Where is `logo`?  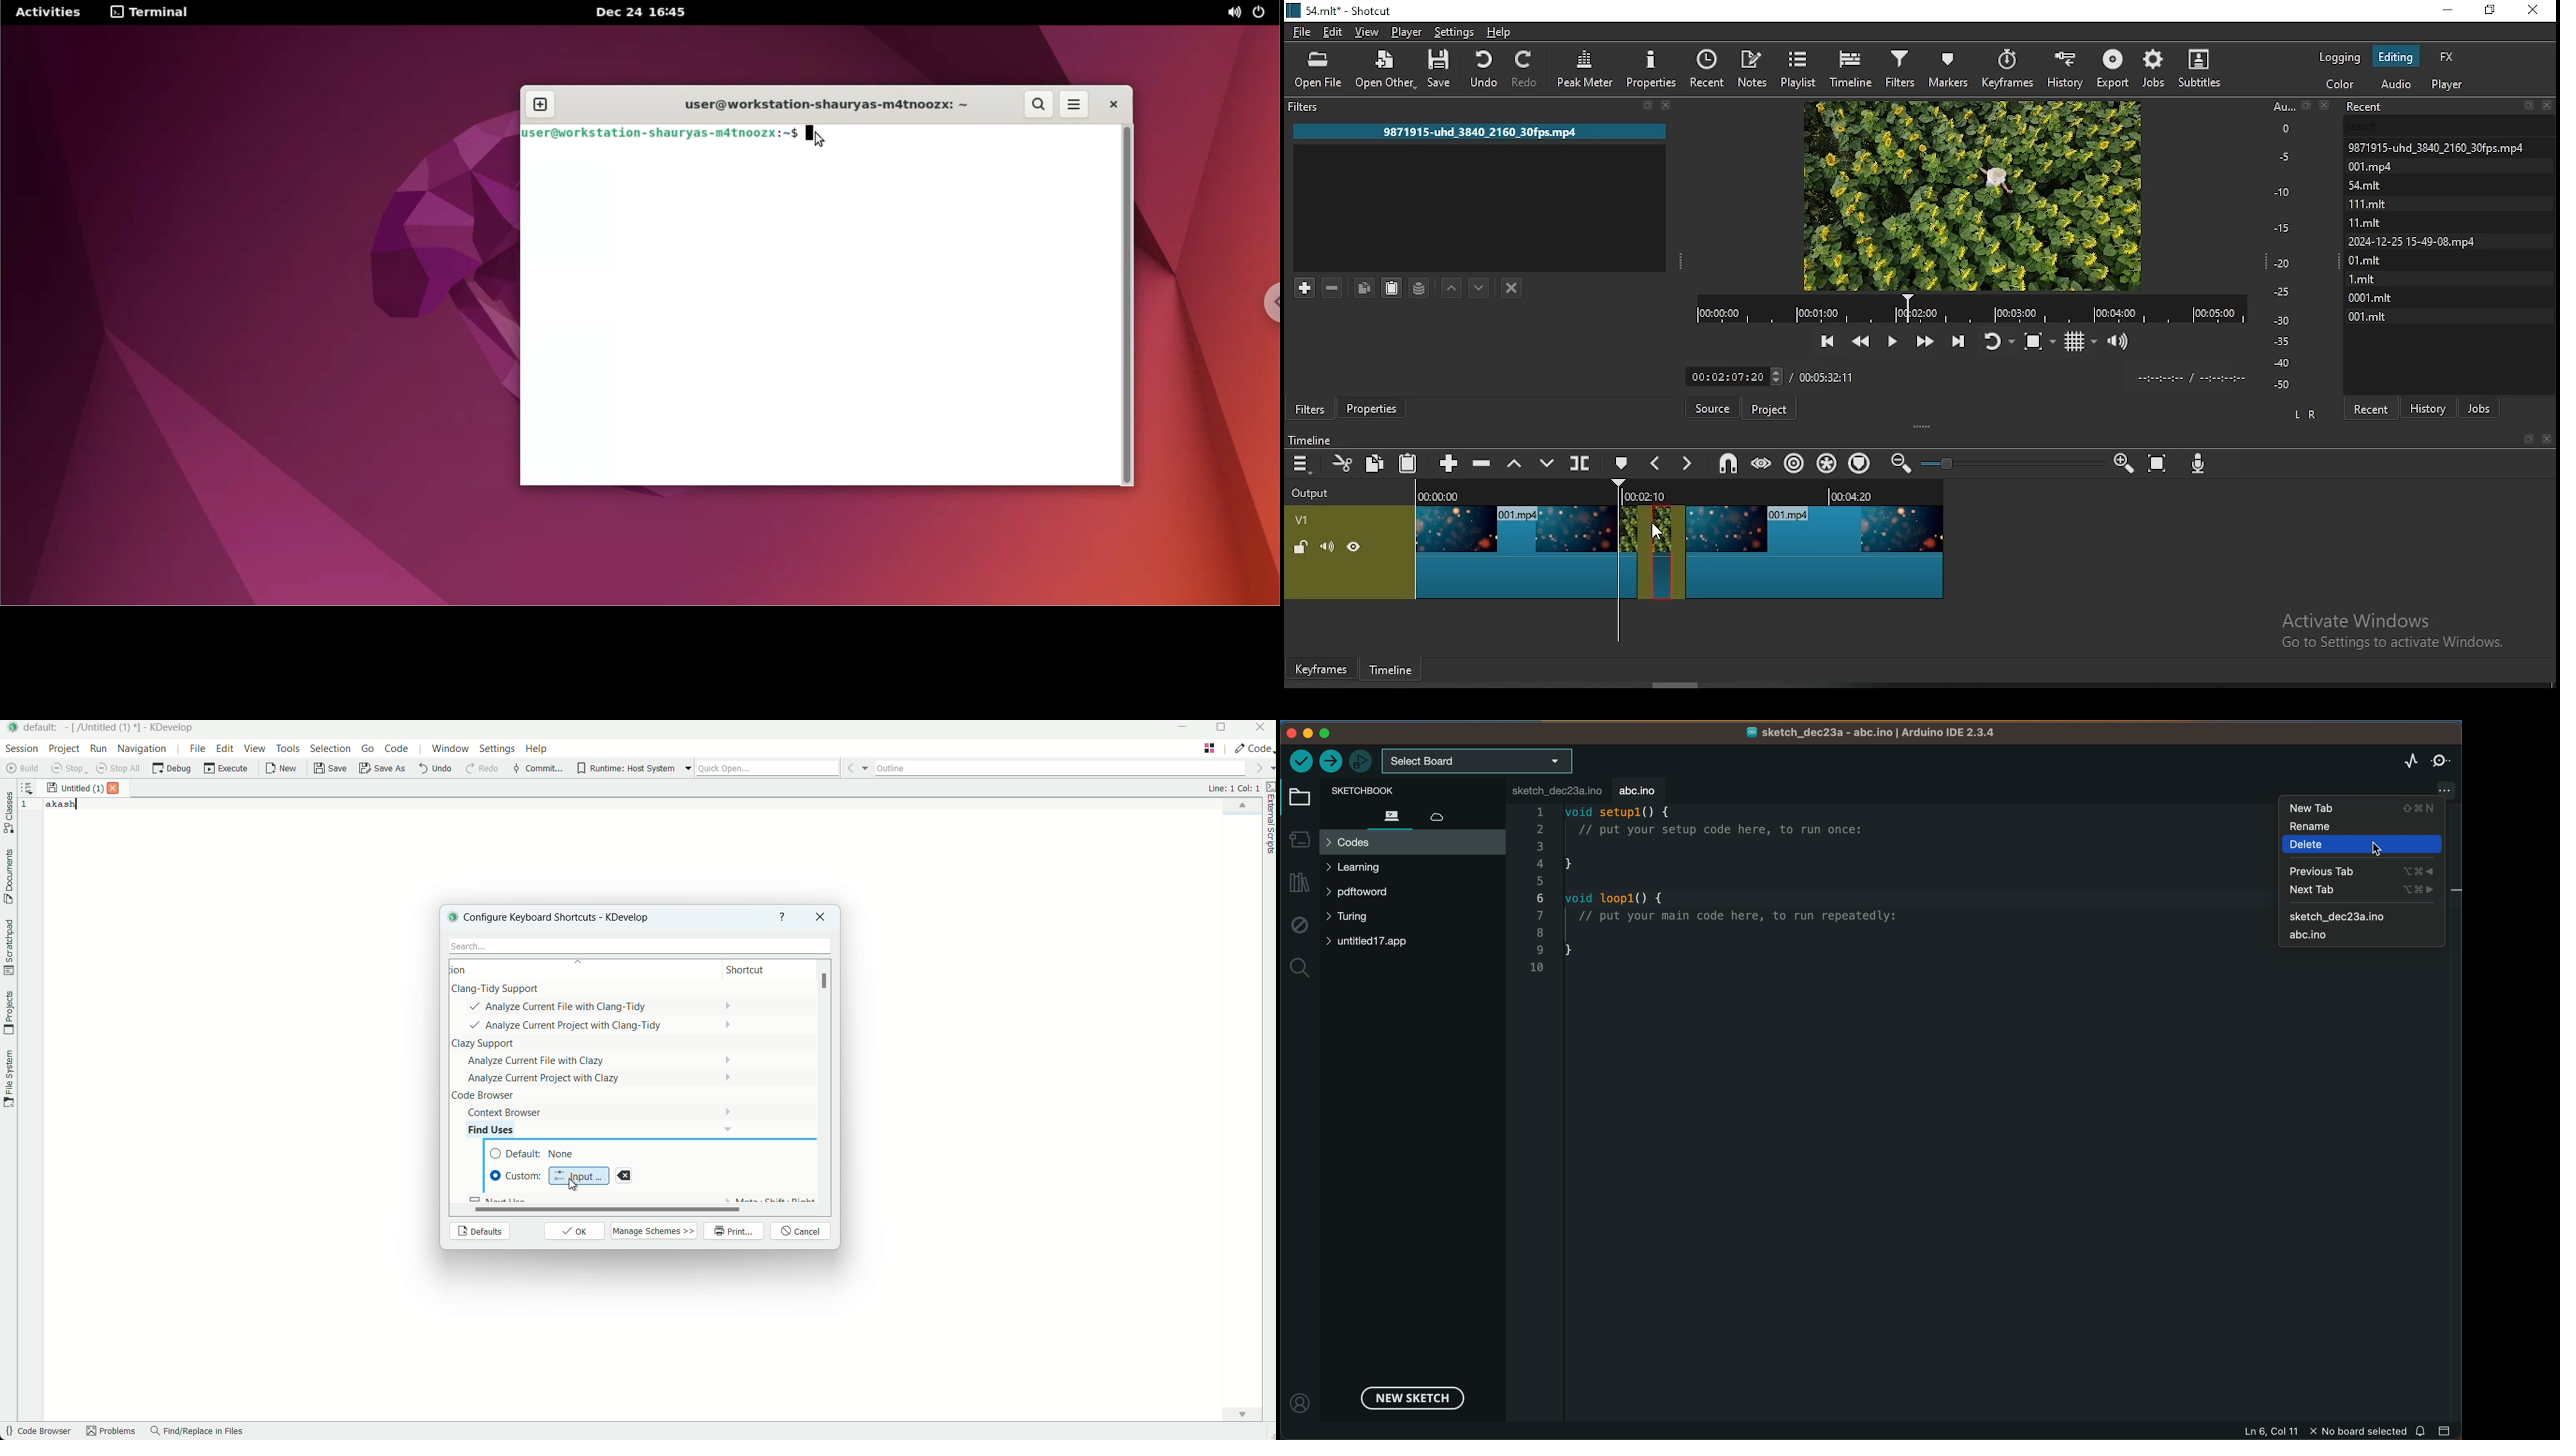 logo is located at coordinates (451, 916).